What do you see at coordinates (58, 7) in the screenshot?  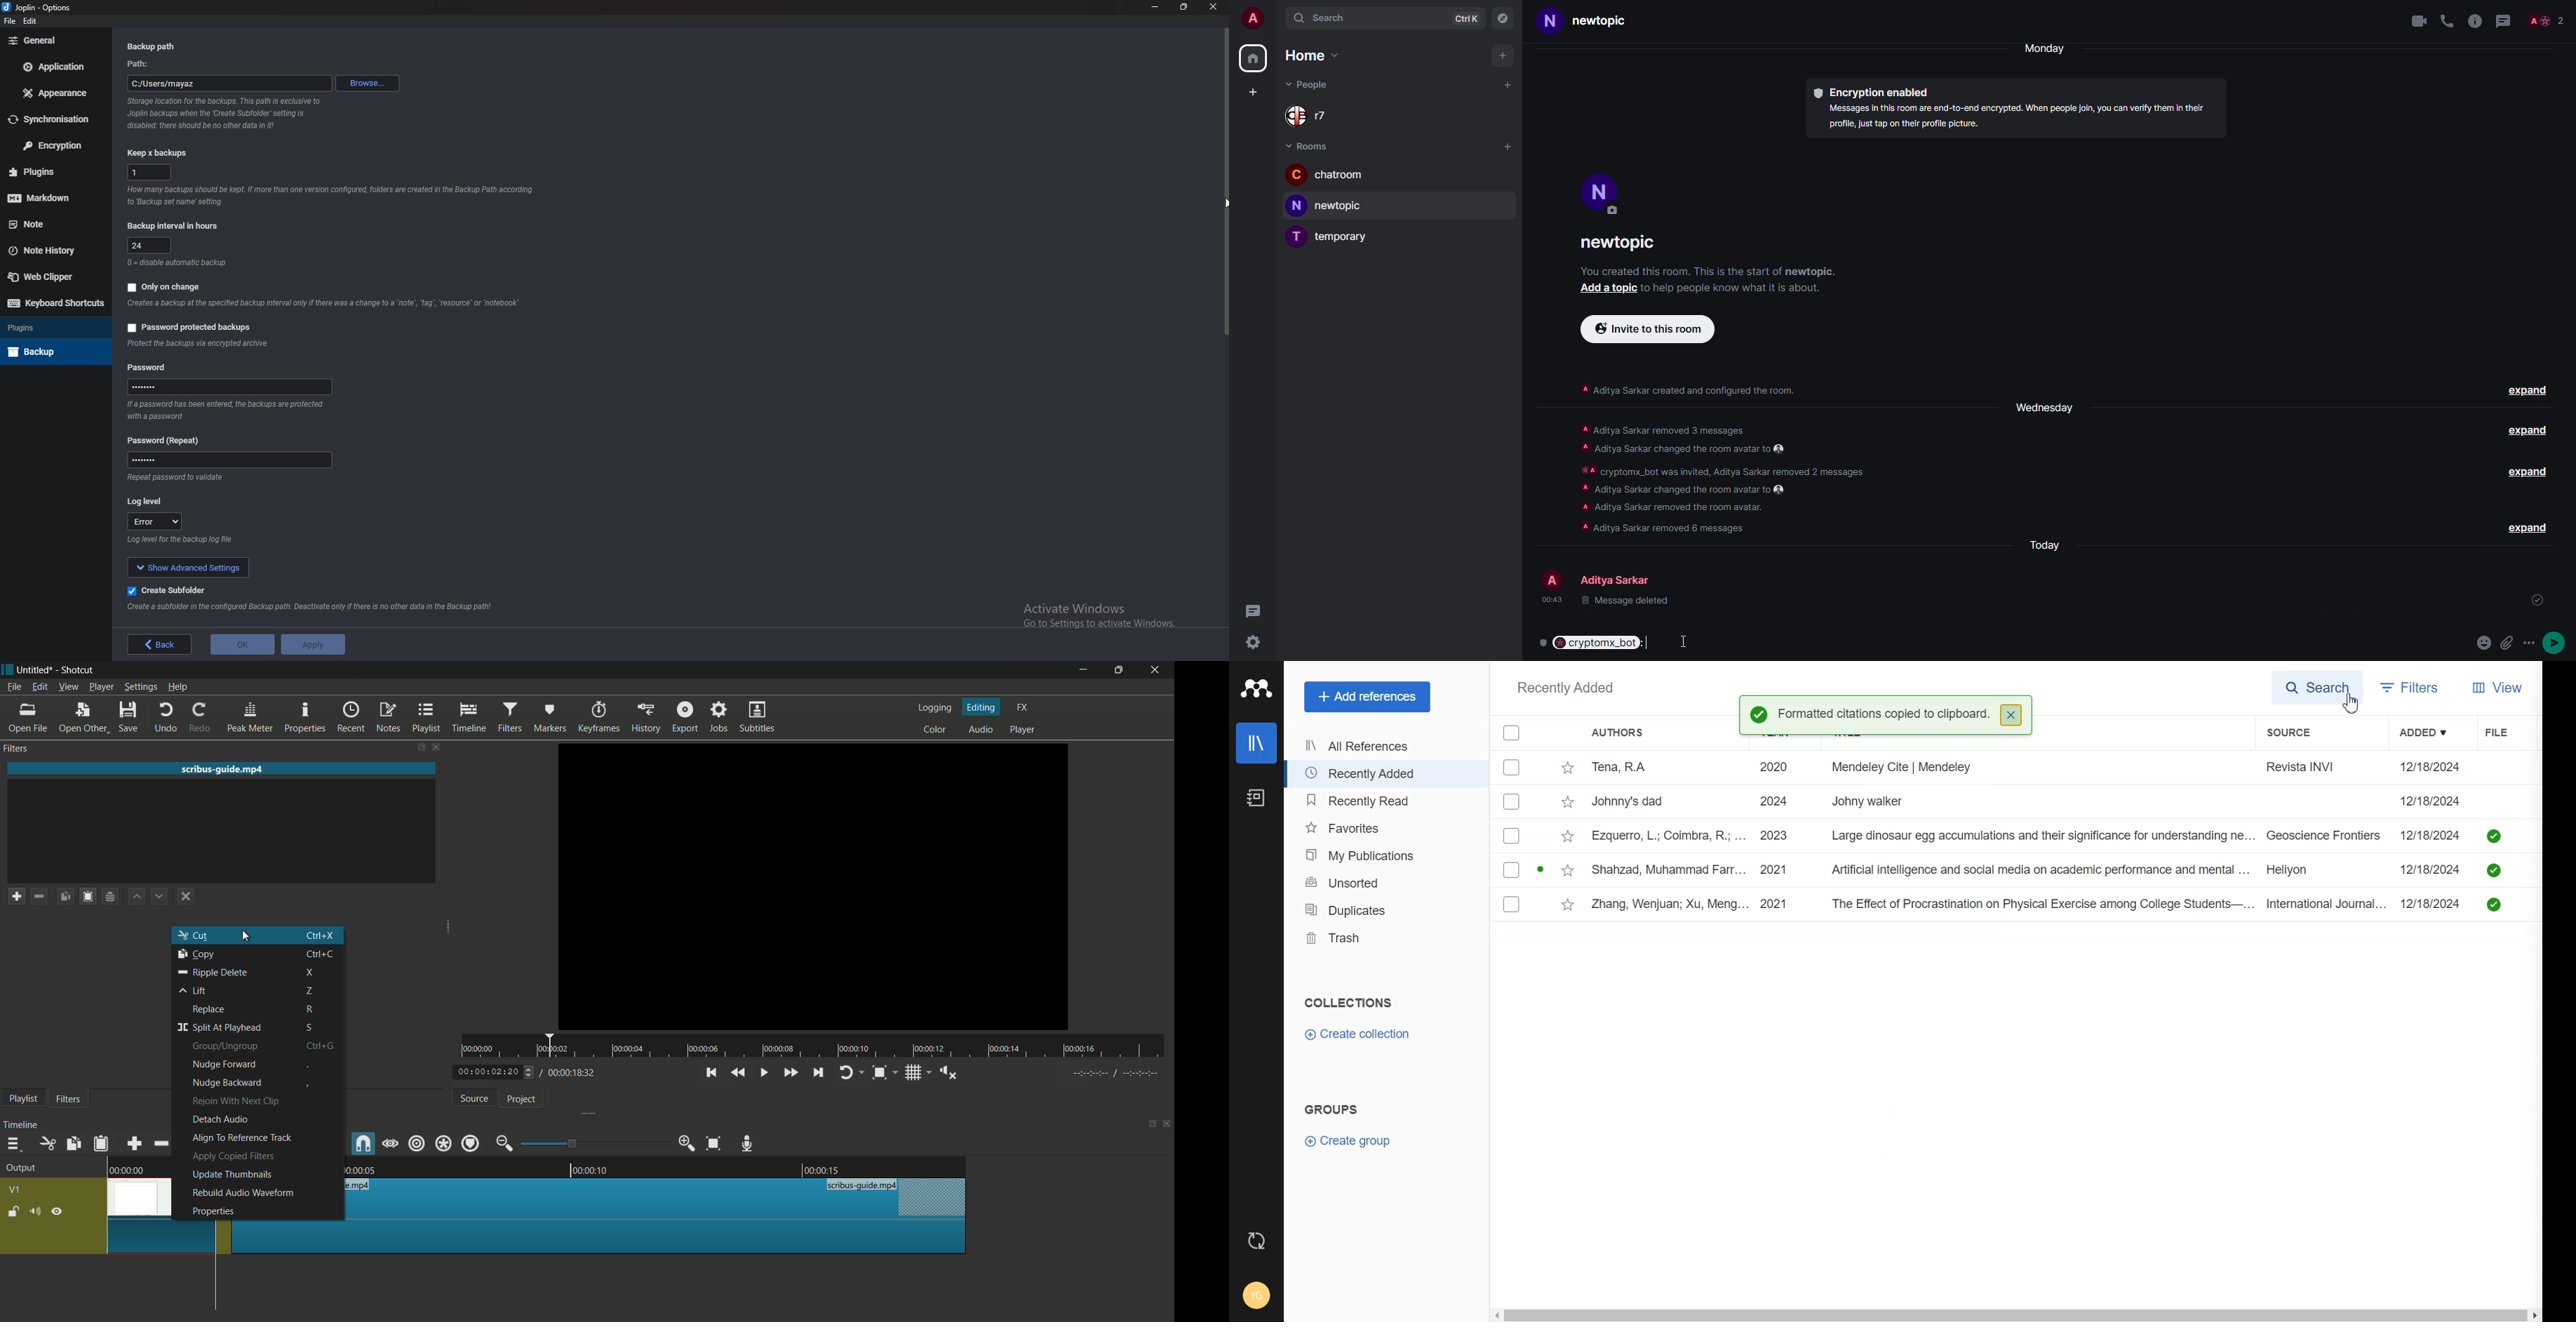 I see `options` at bounding box center [58, 7].